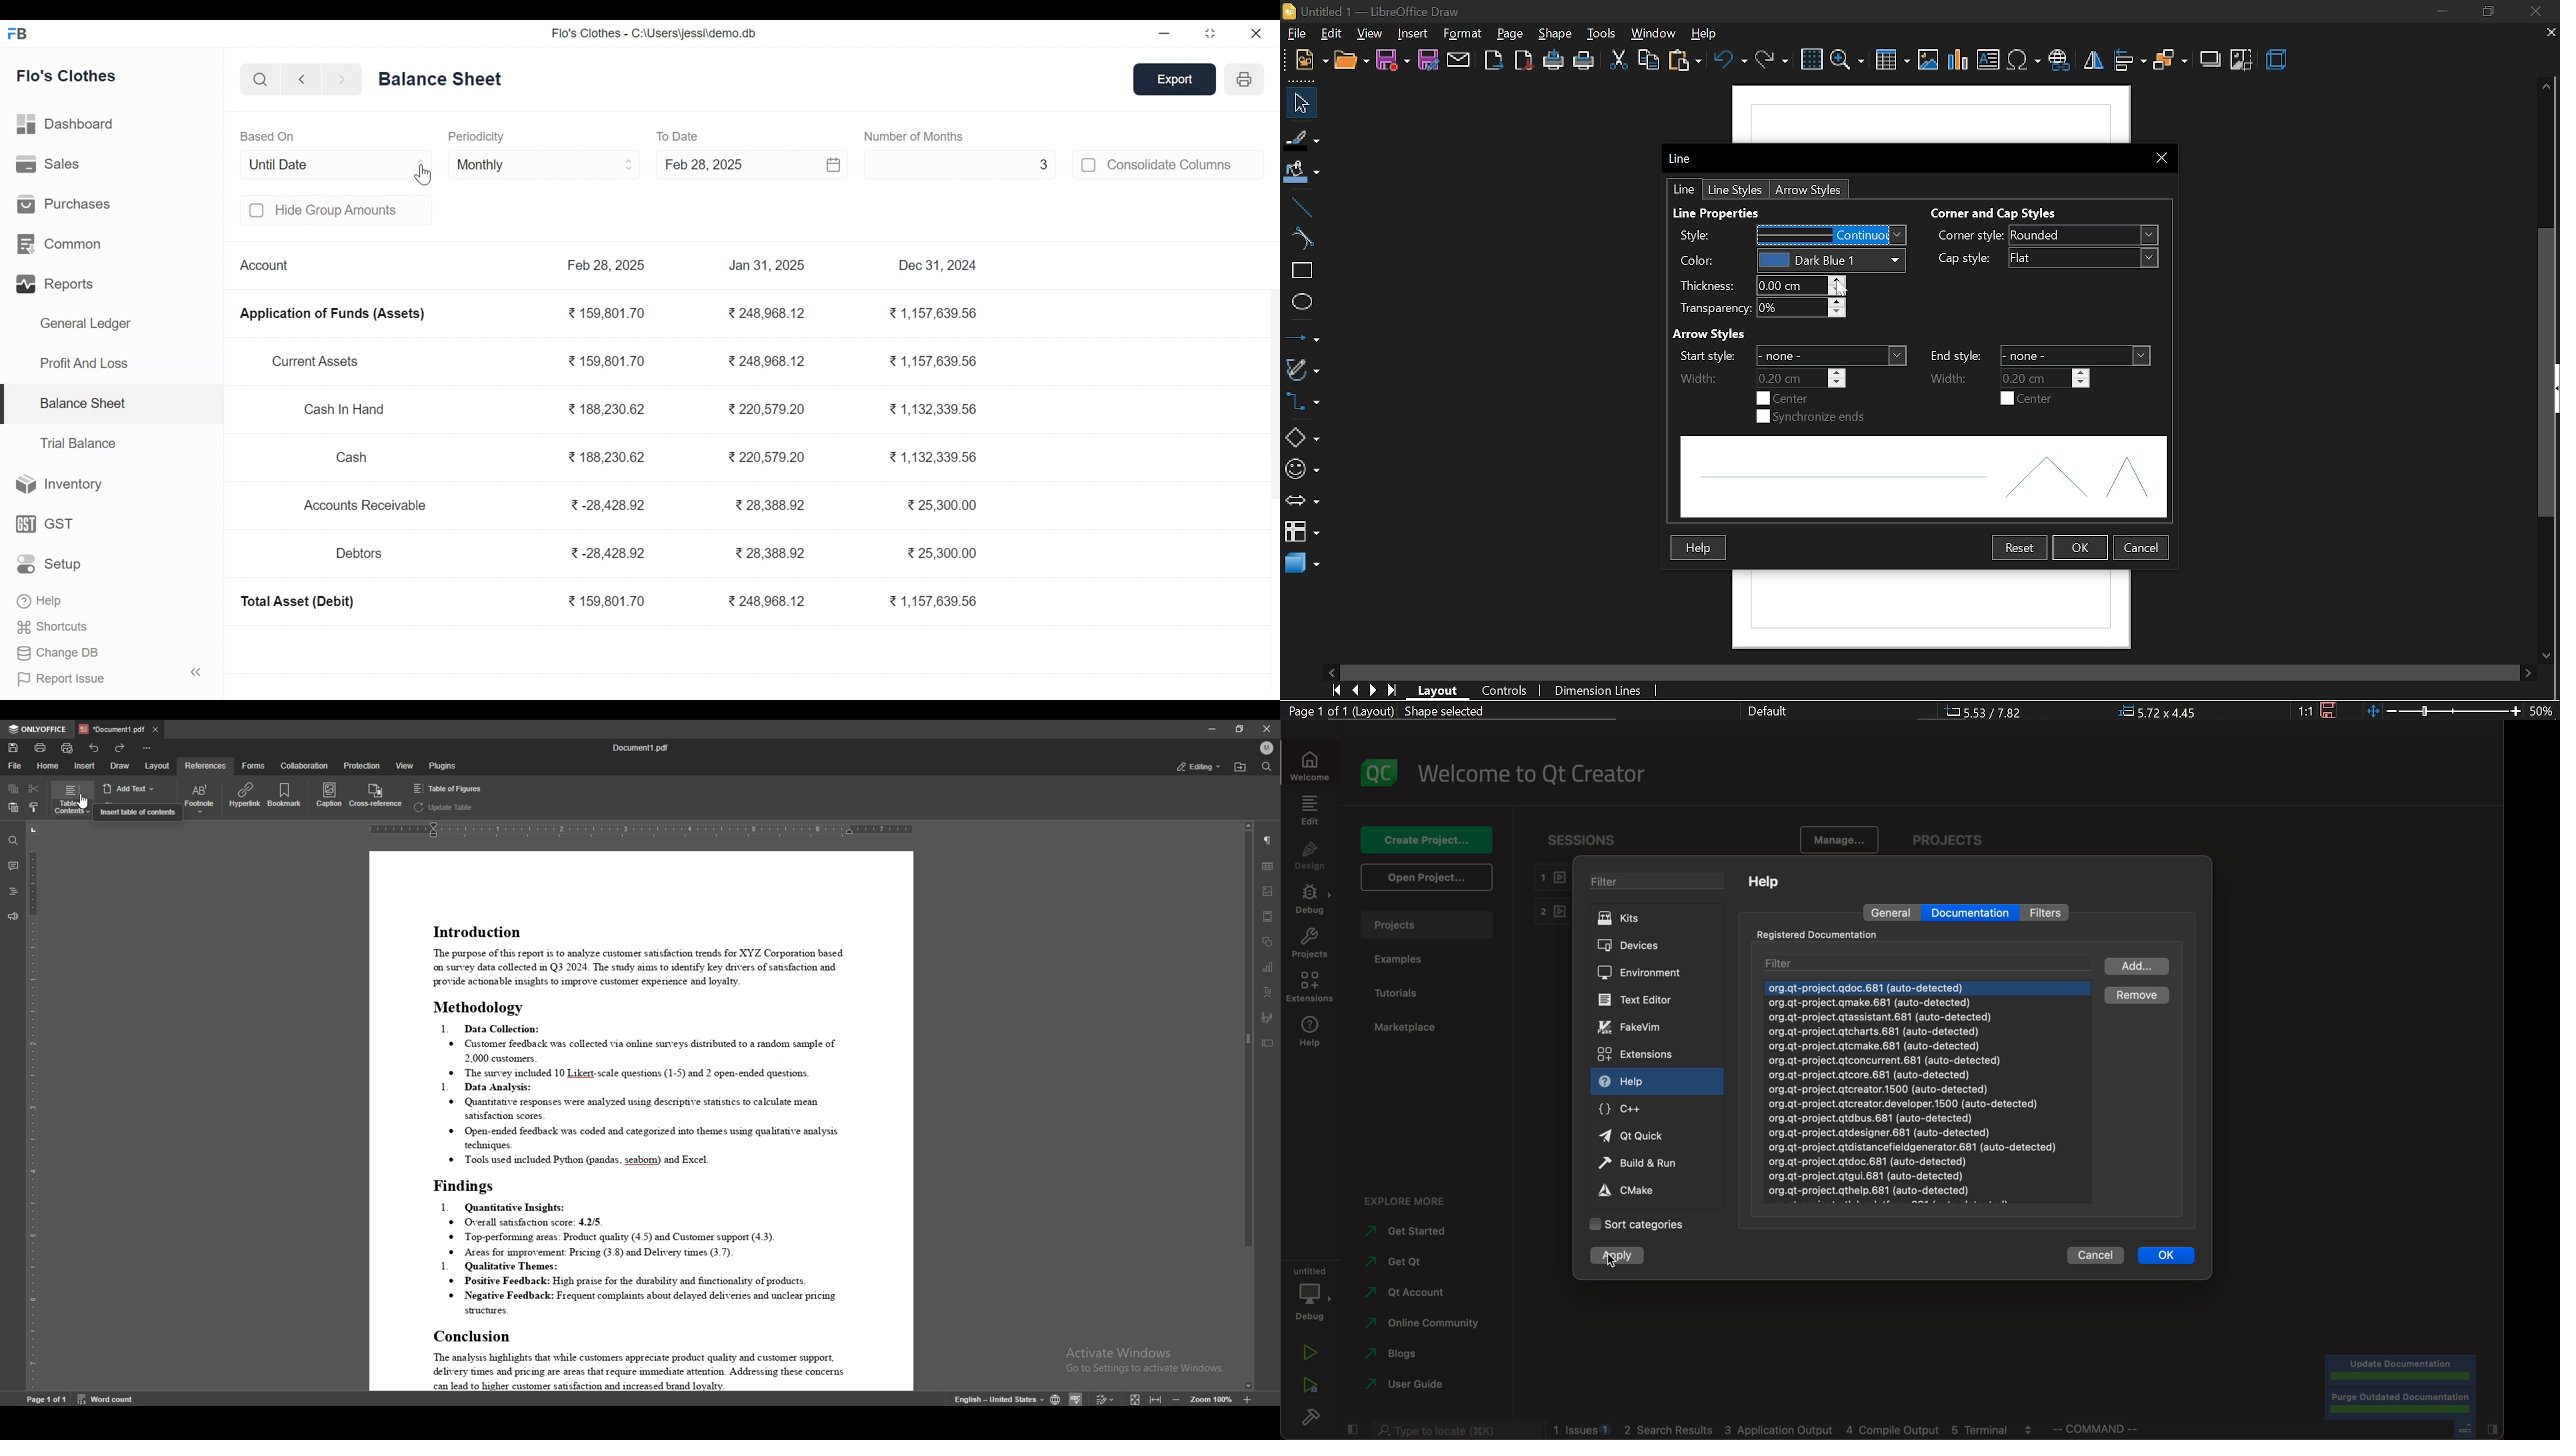  Describe the element at coordinates (1458, 61) in the screenshot. I see `attach` at that location.